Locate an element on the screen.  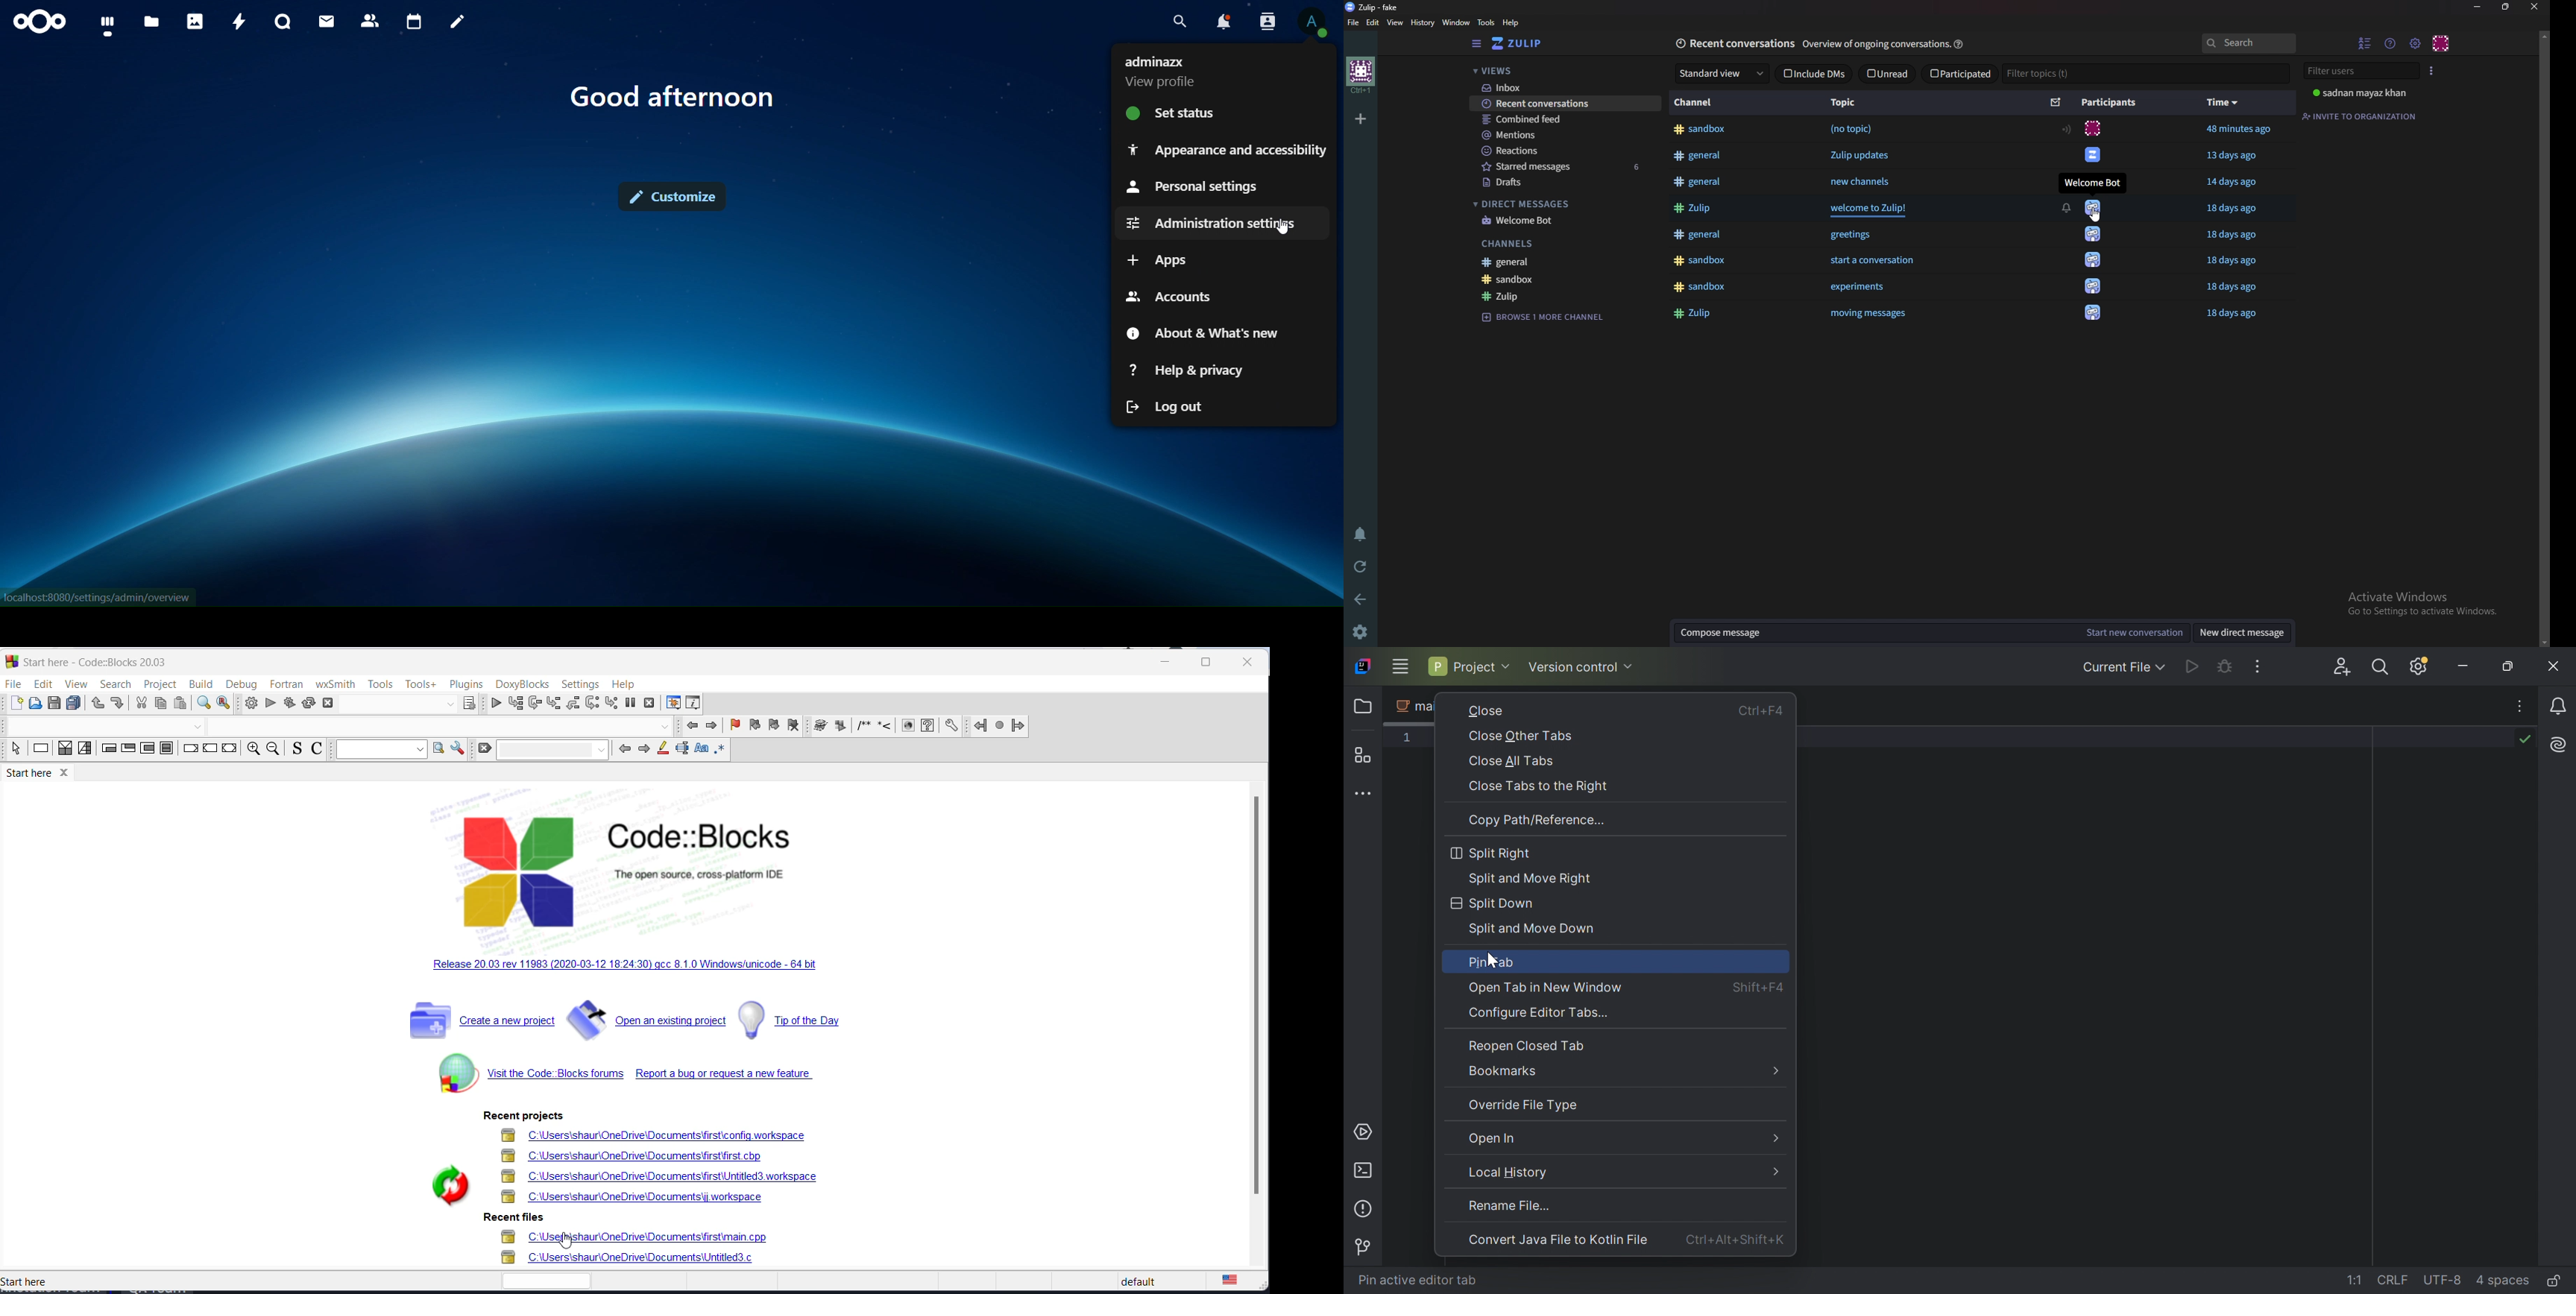
General is located at coordinates (1570, 262).